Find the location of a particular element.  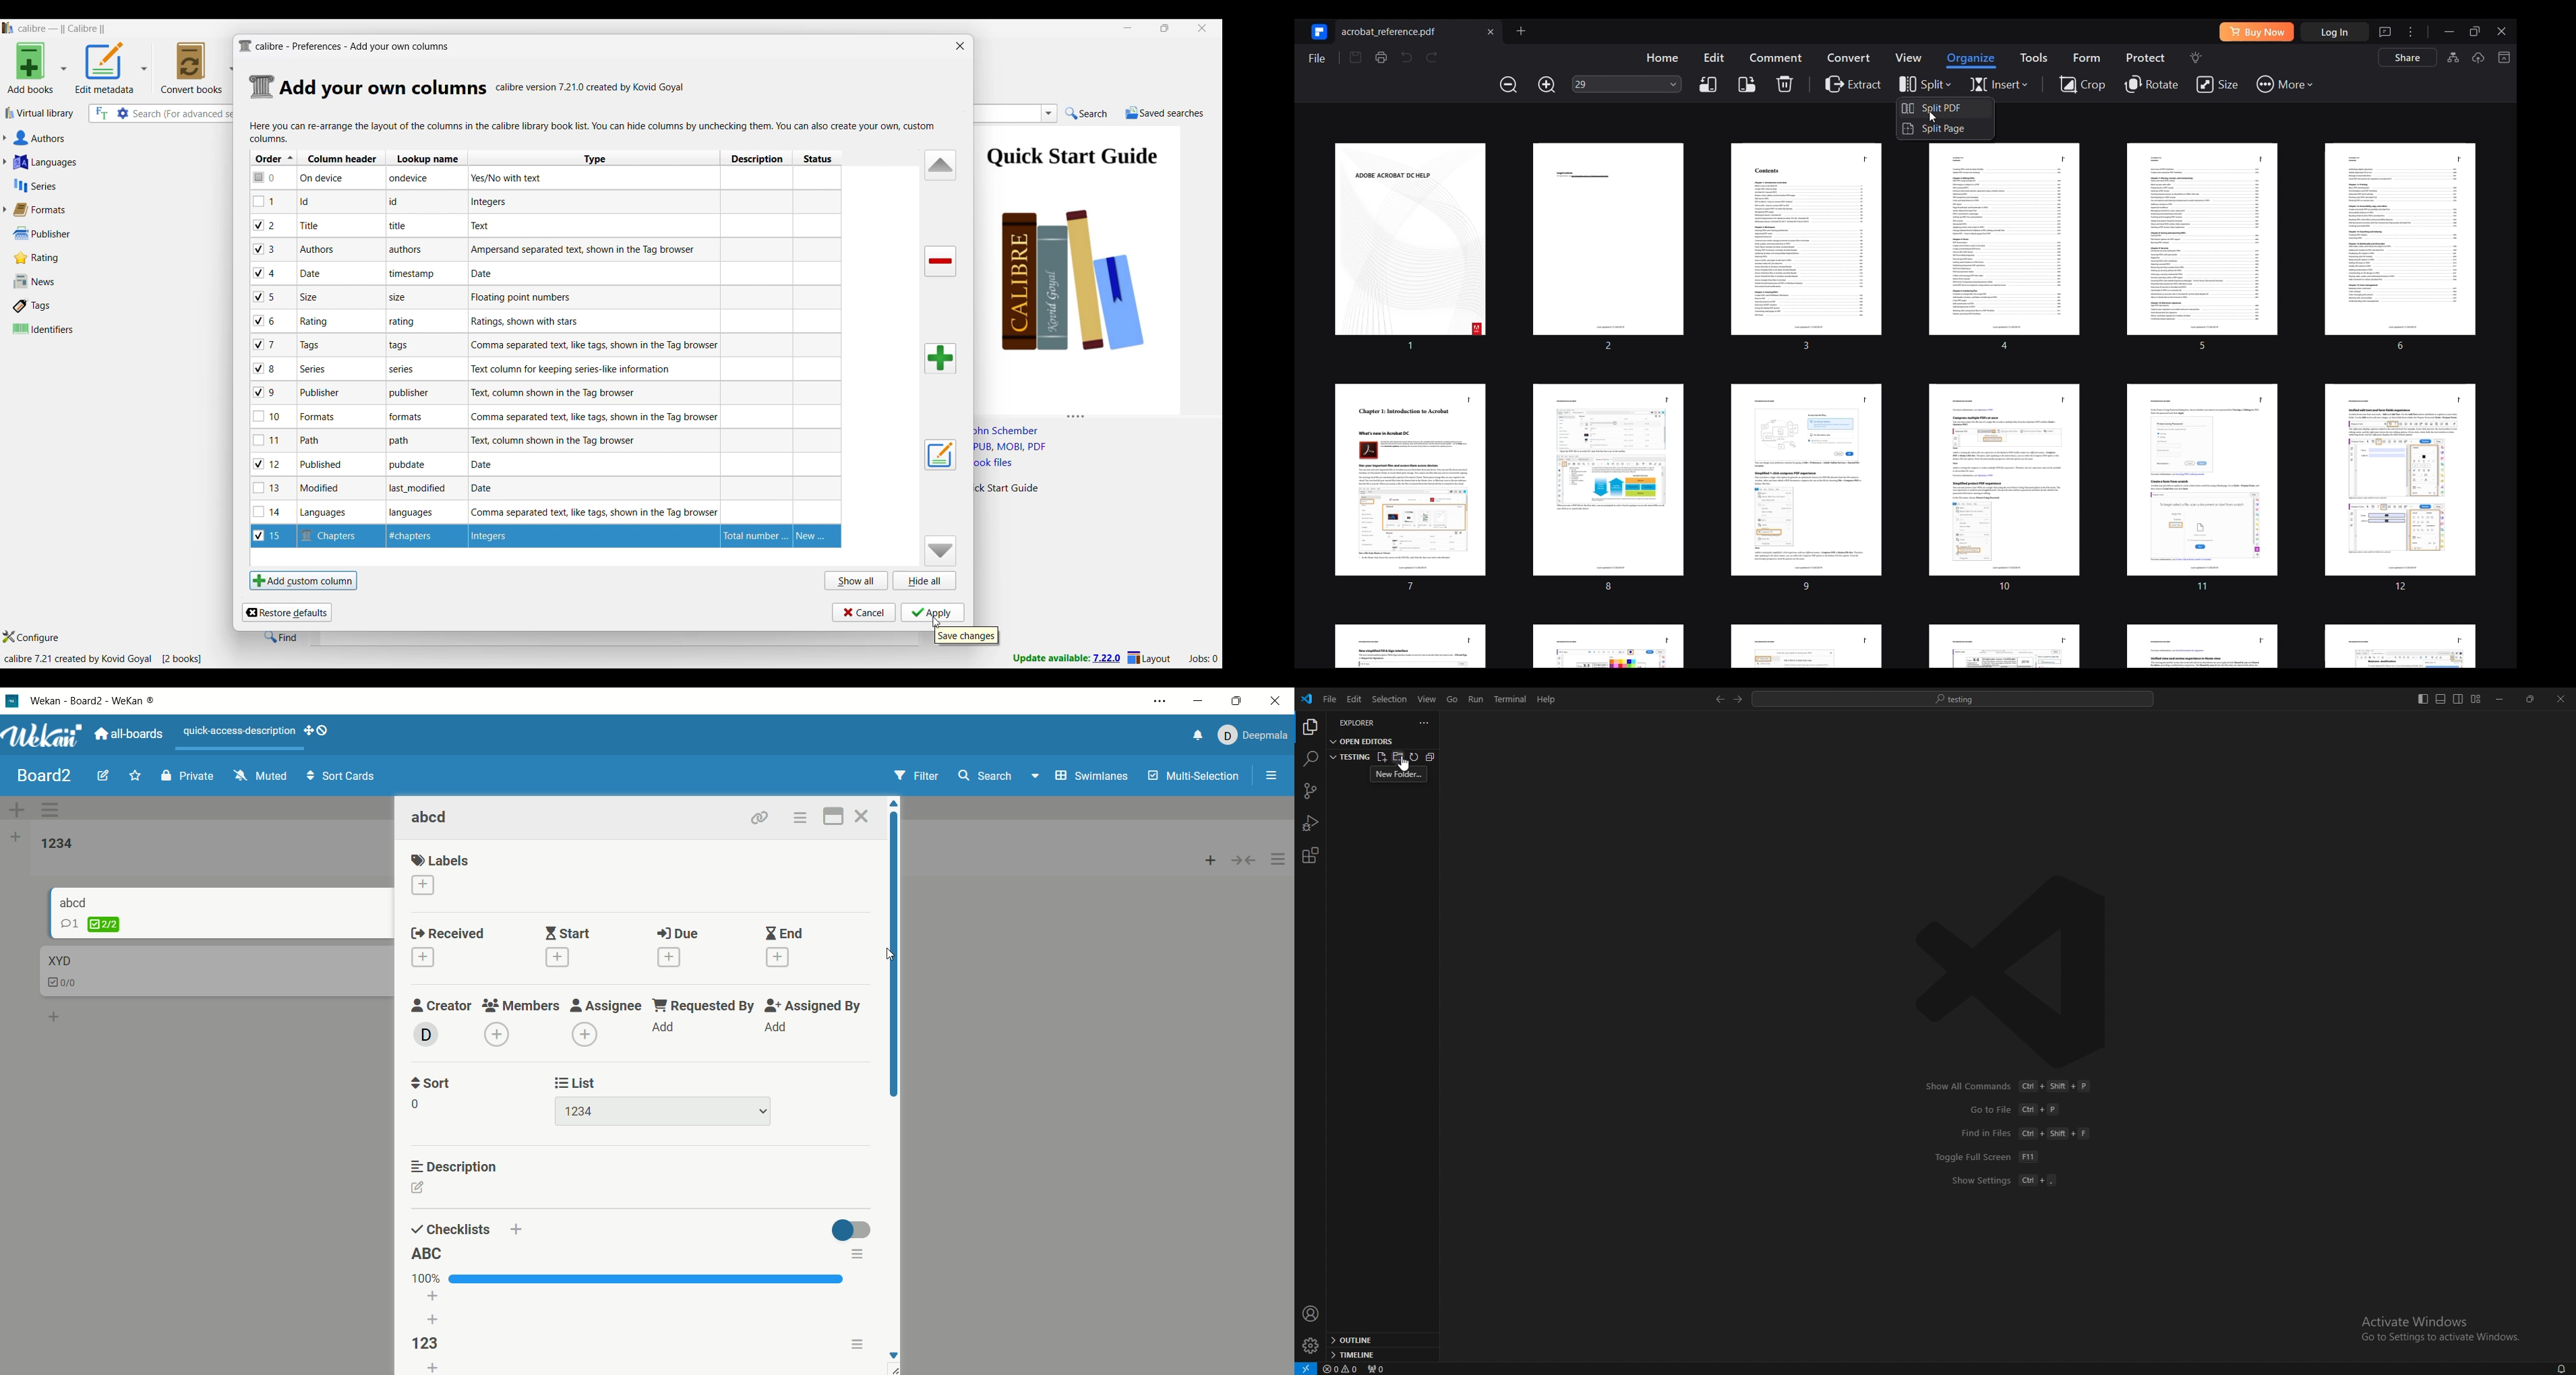

New is located at coordinates (817, 536).